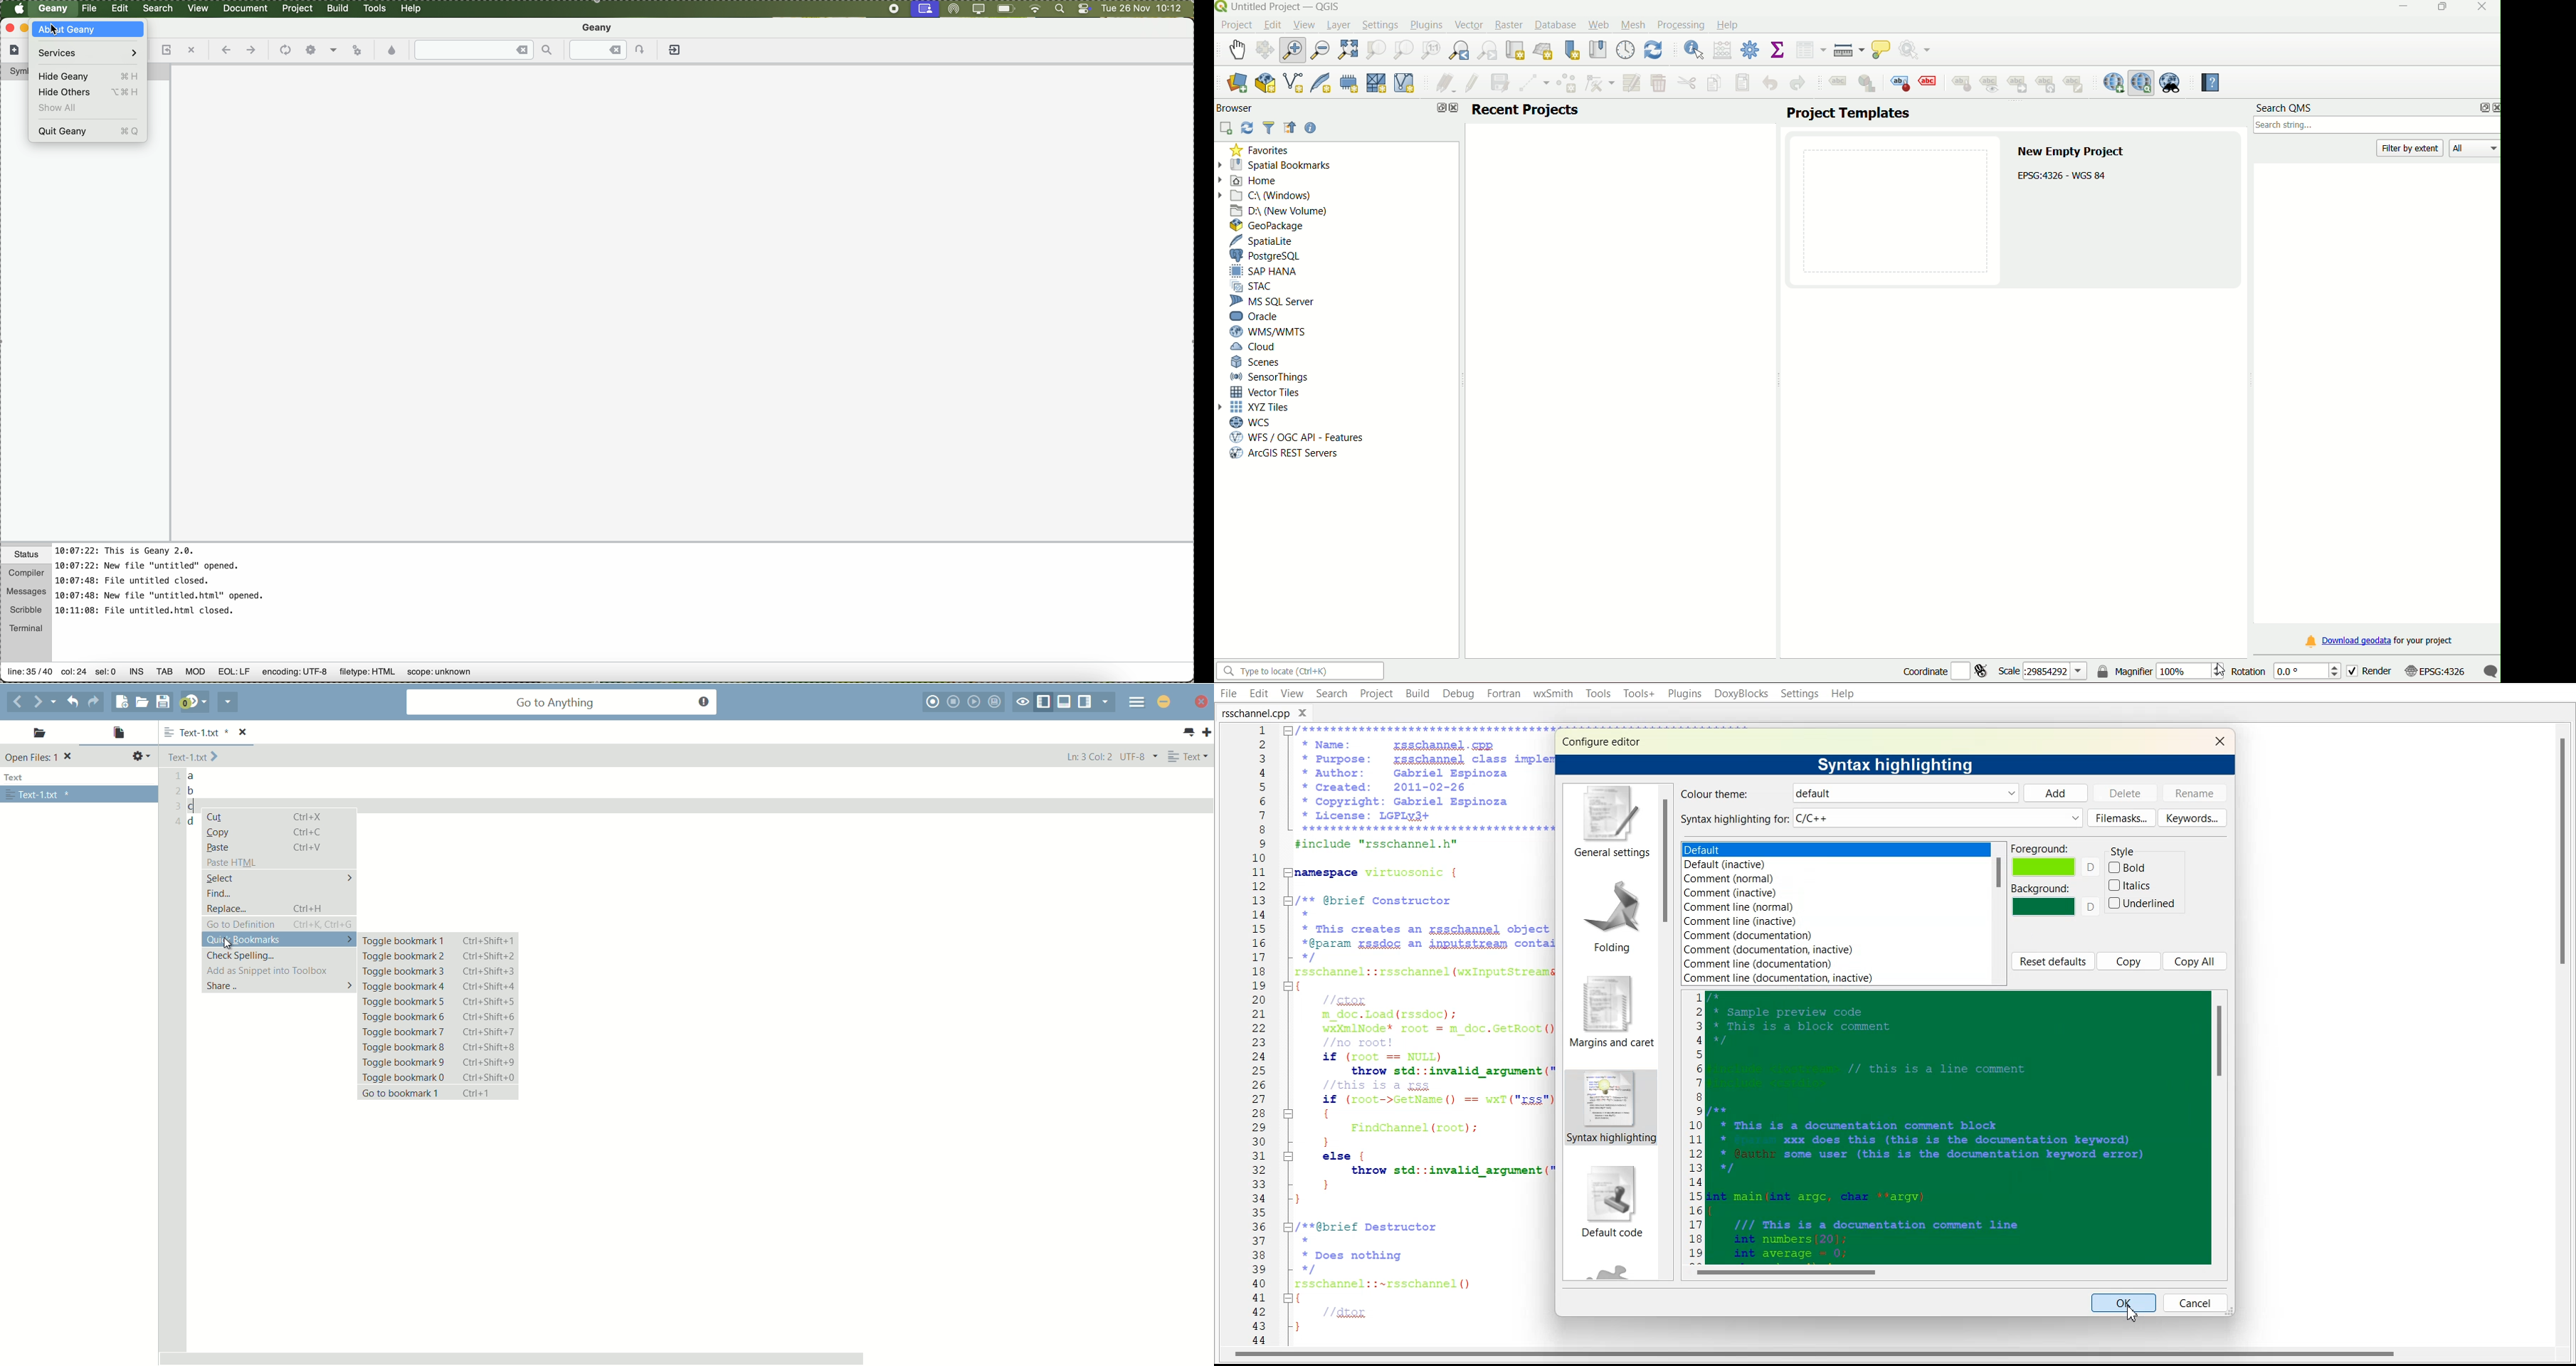  Describe the element at coordinates (2493, 108) in the screenshot. I see `close` at that location.